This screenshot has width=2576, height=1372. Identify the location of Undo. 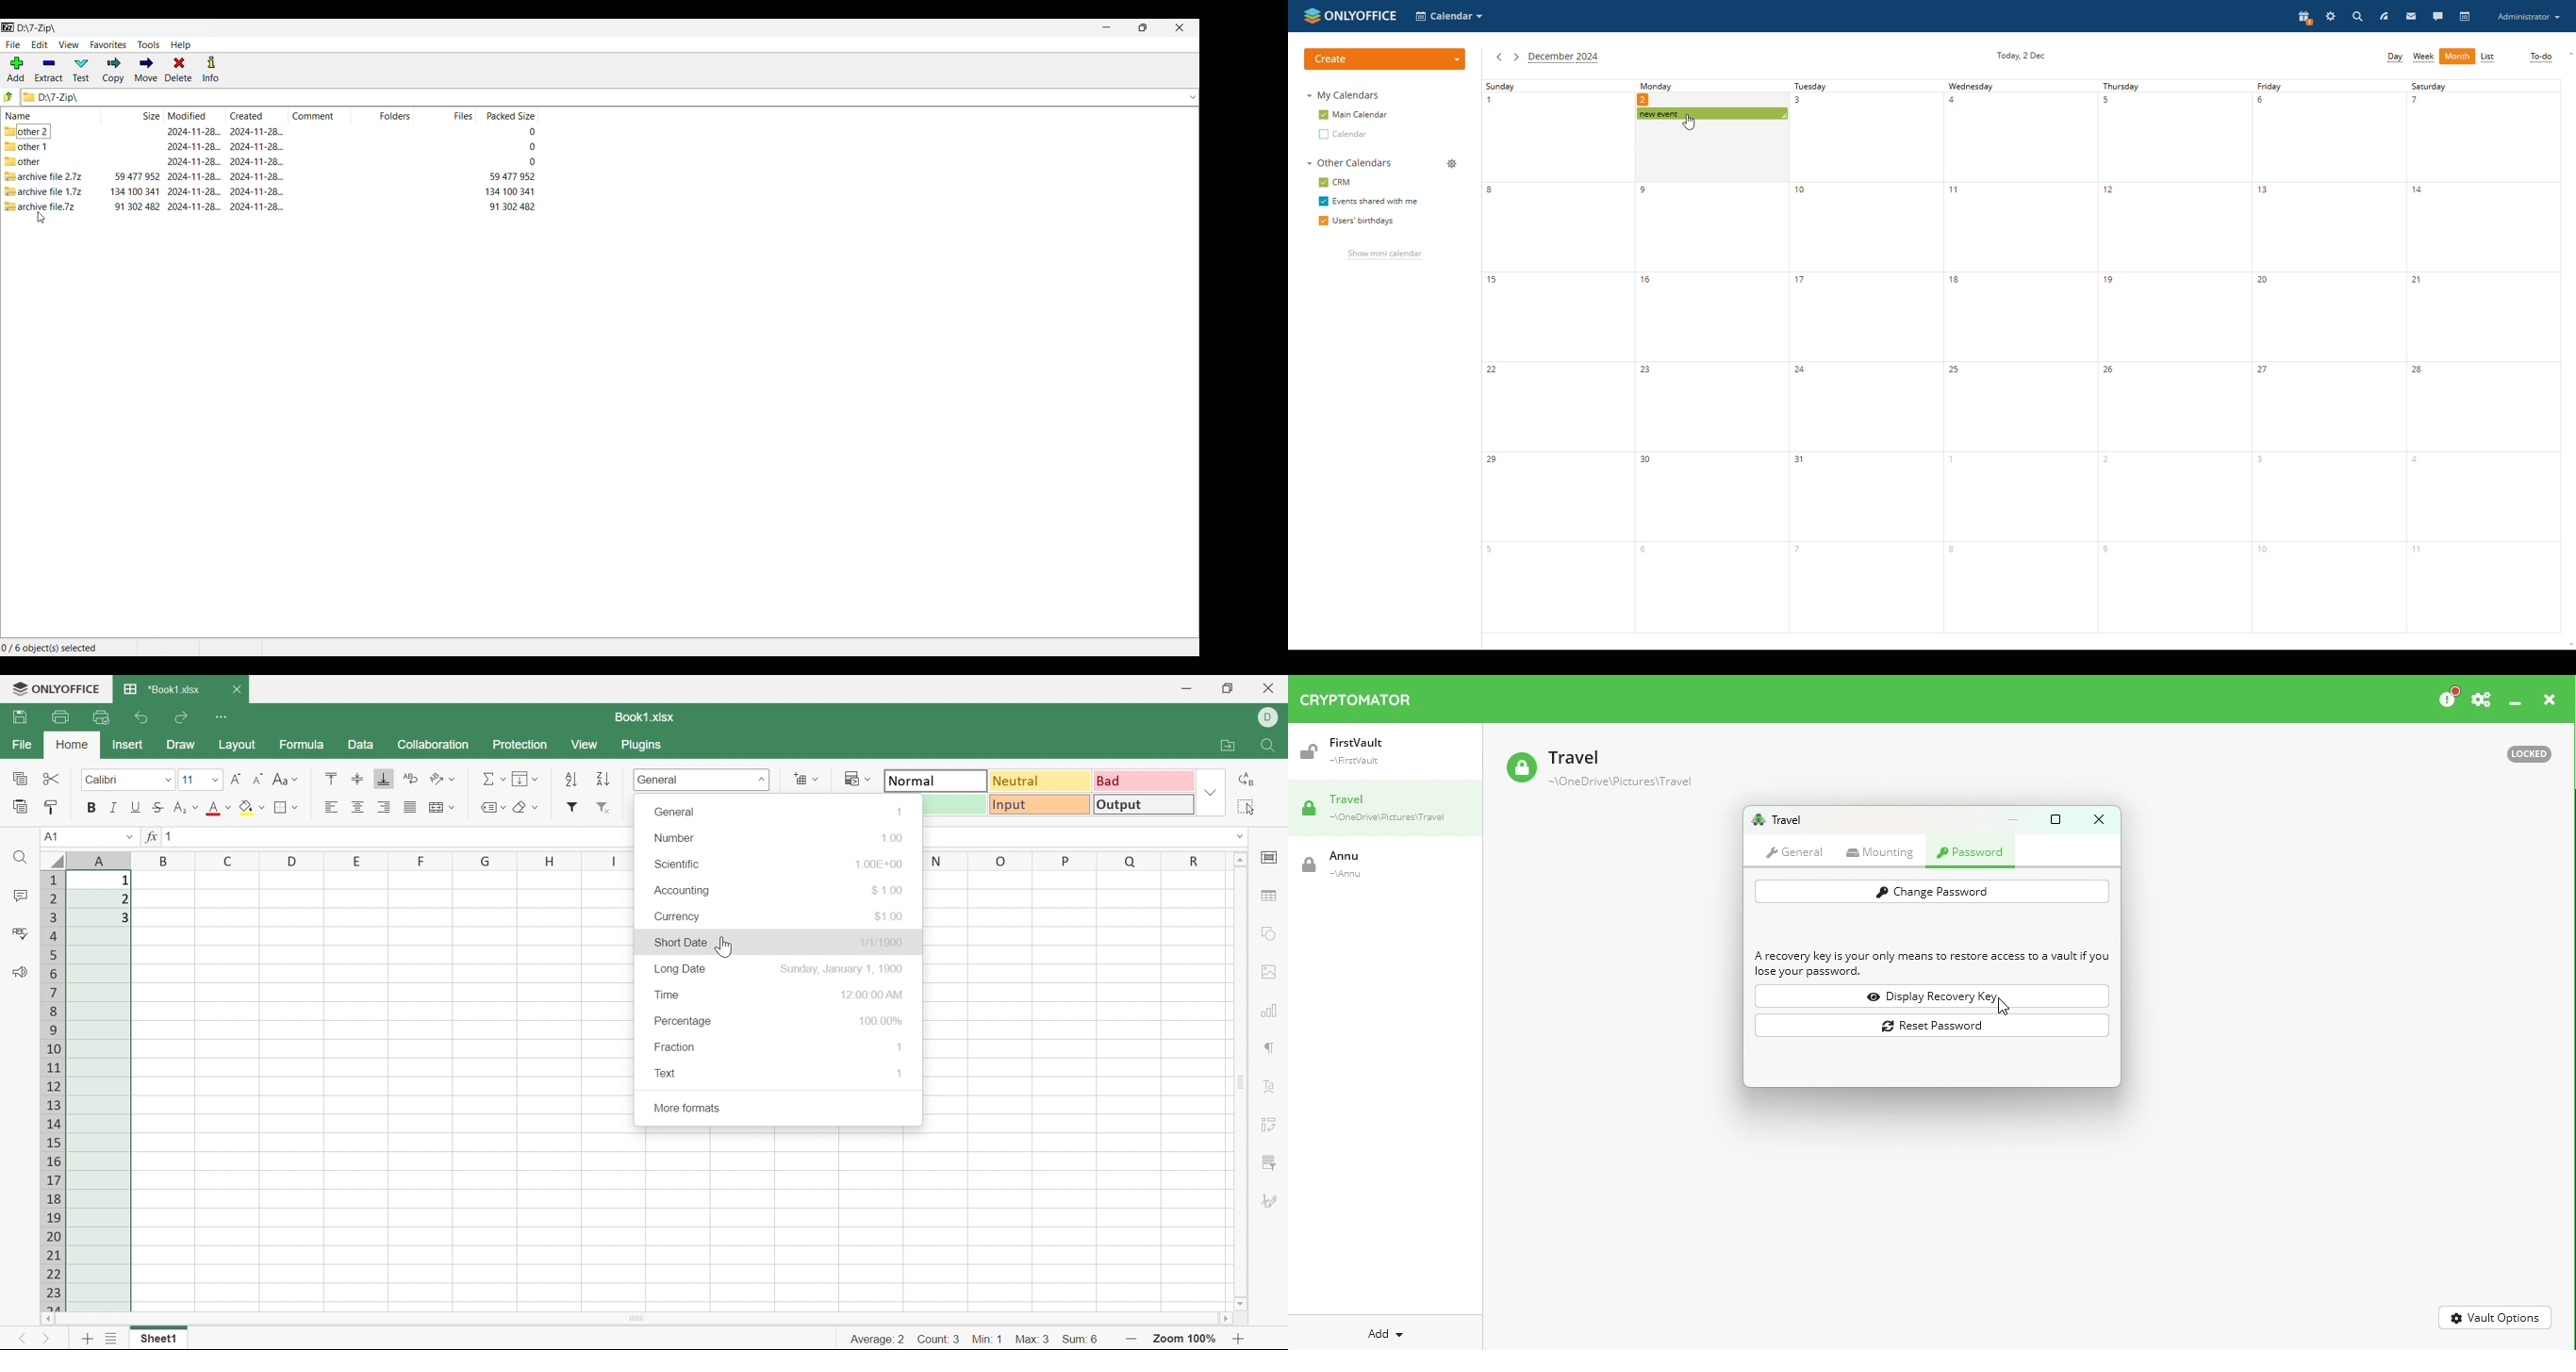
(144, 717).